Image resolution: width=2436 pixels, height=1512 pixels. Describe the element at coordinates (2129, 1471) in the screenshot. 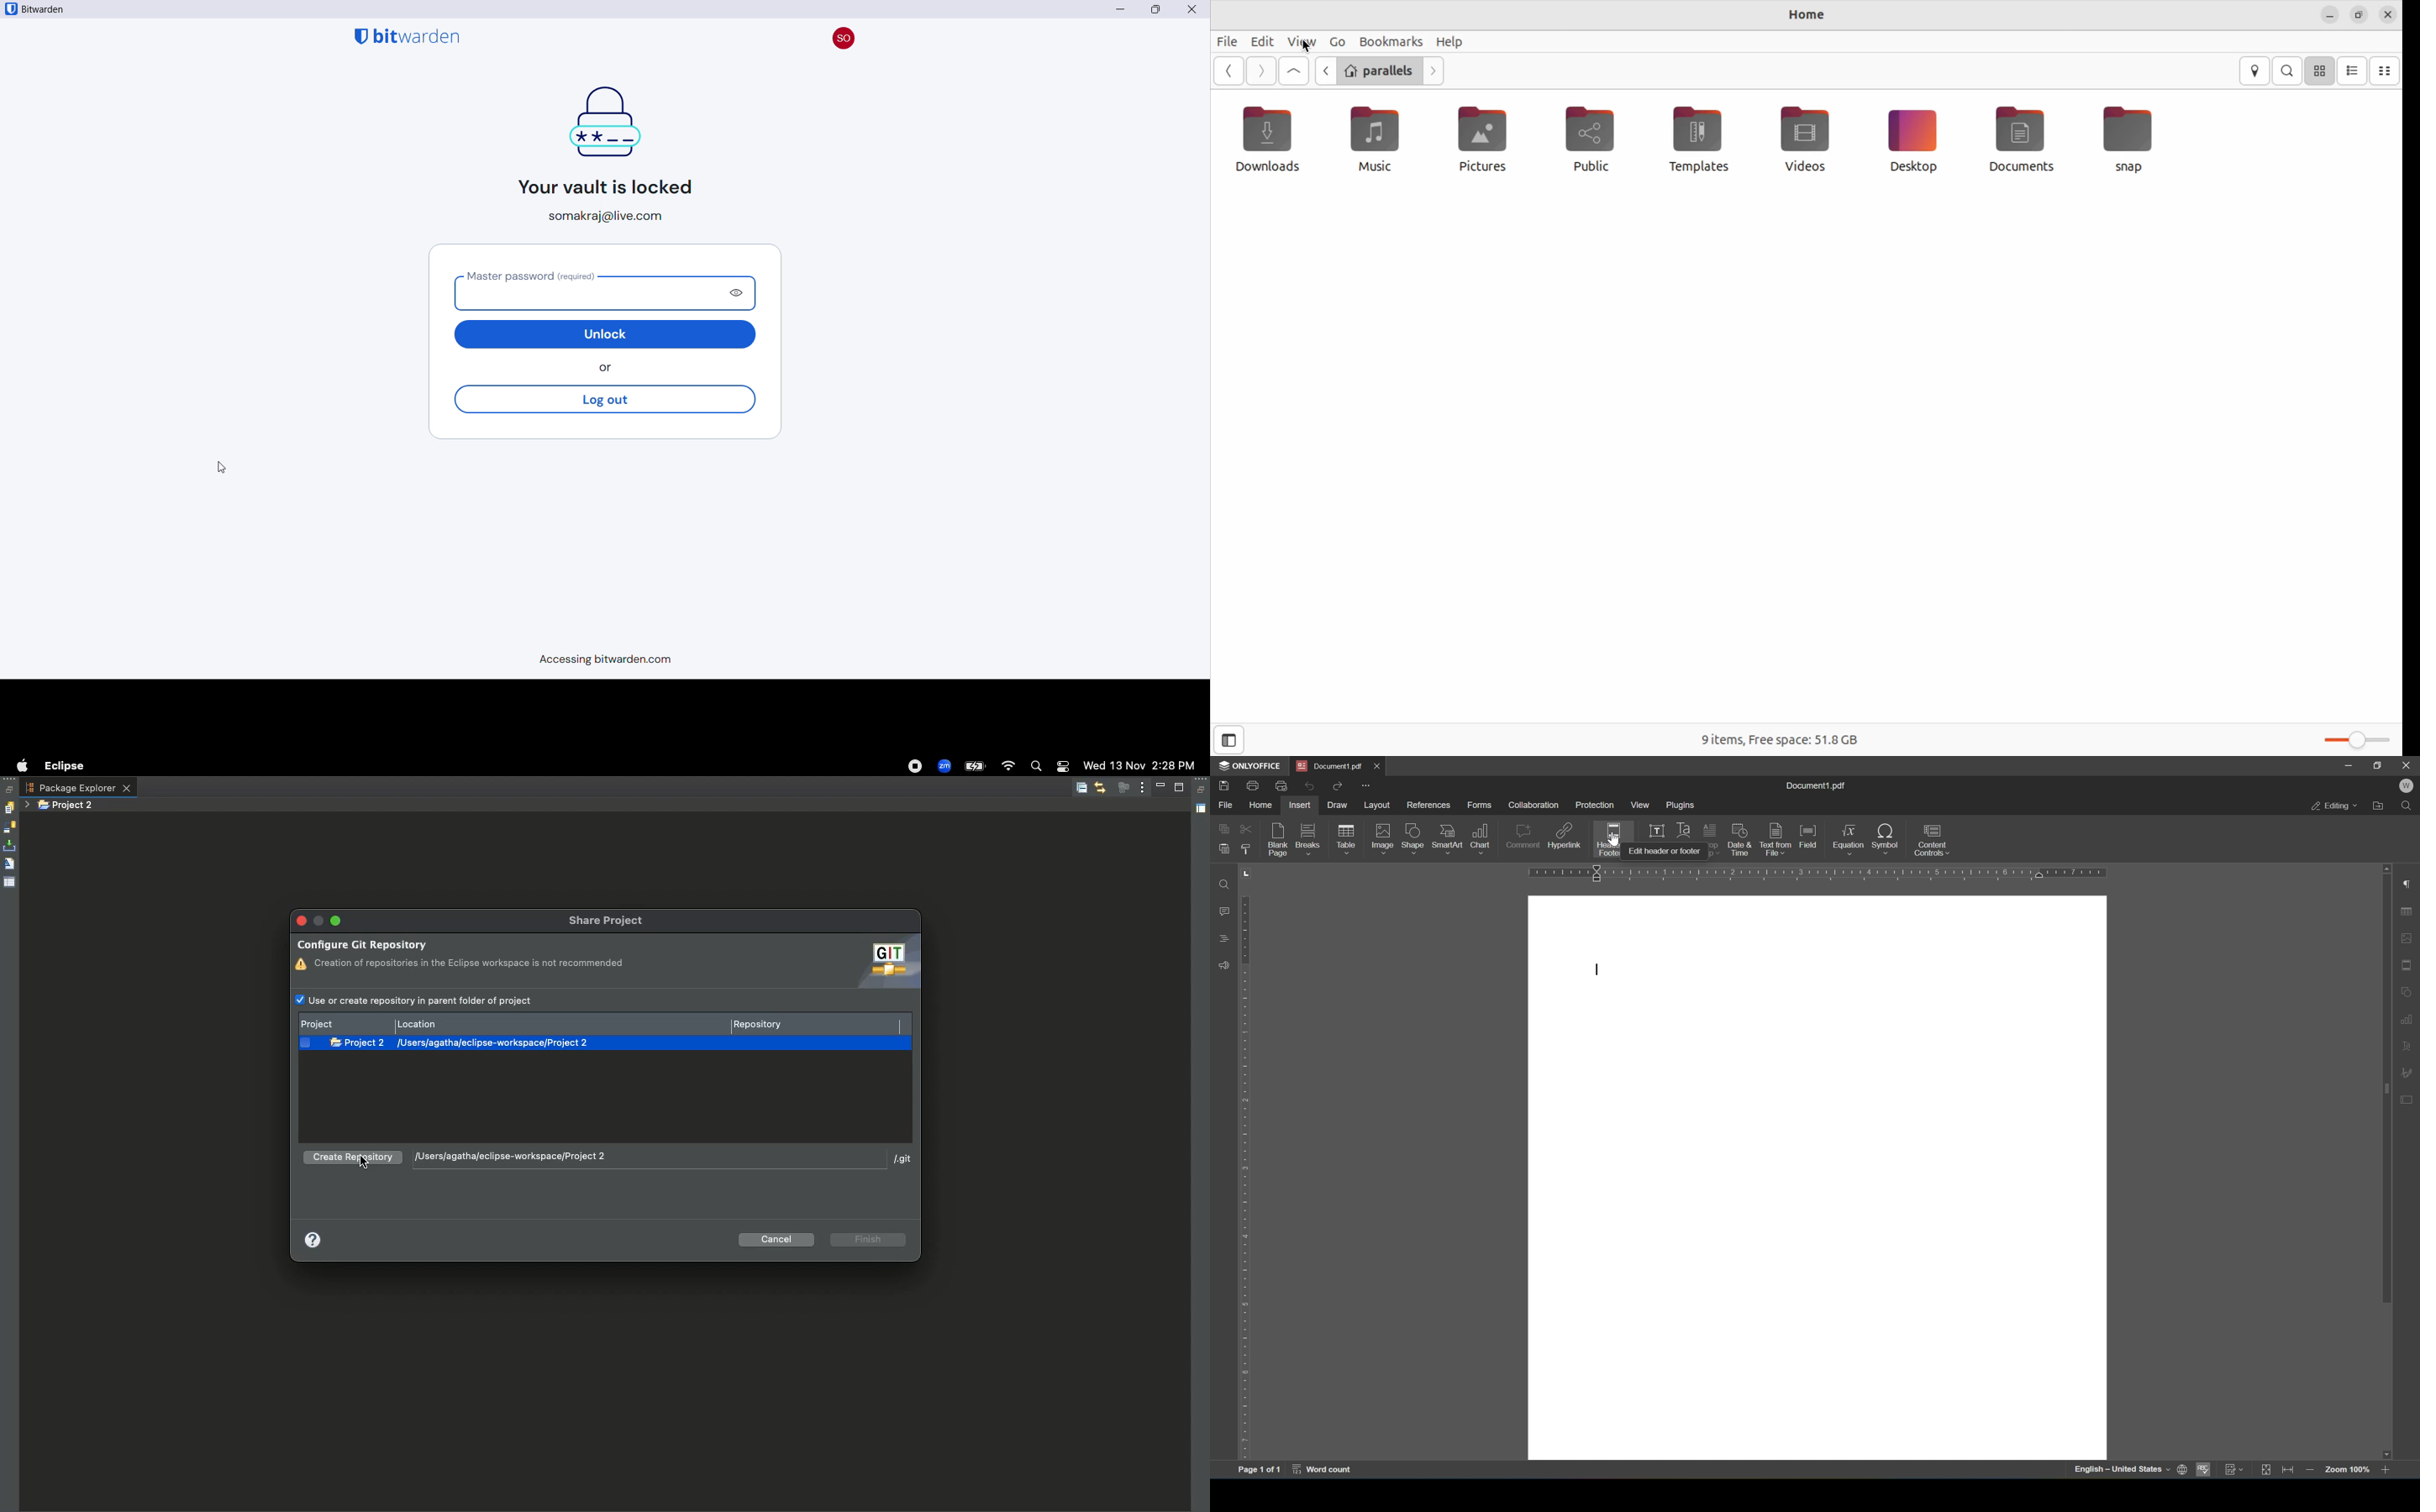

I see `English-United States` at that location.